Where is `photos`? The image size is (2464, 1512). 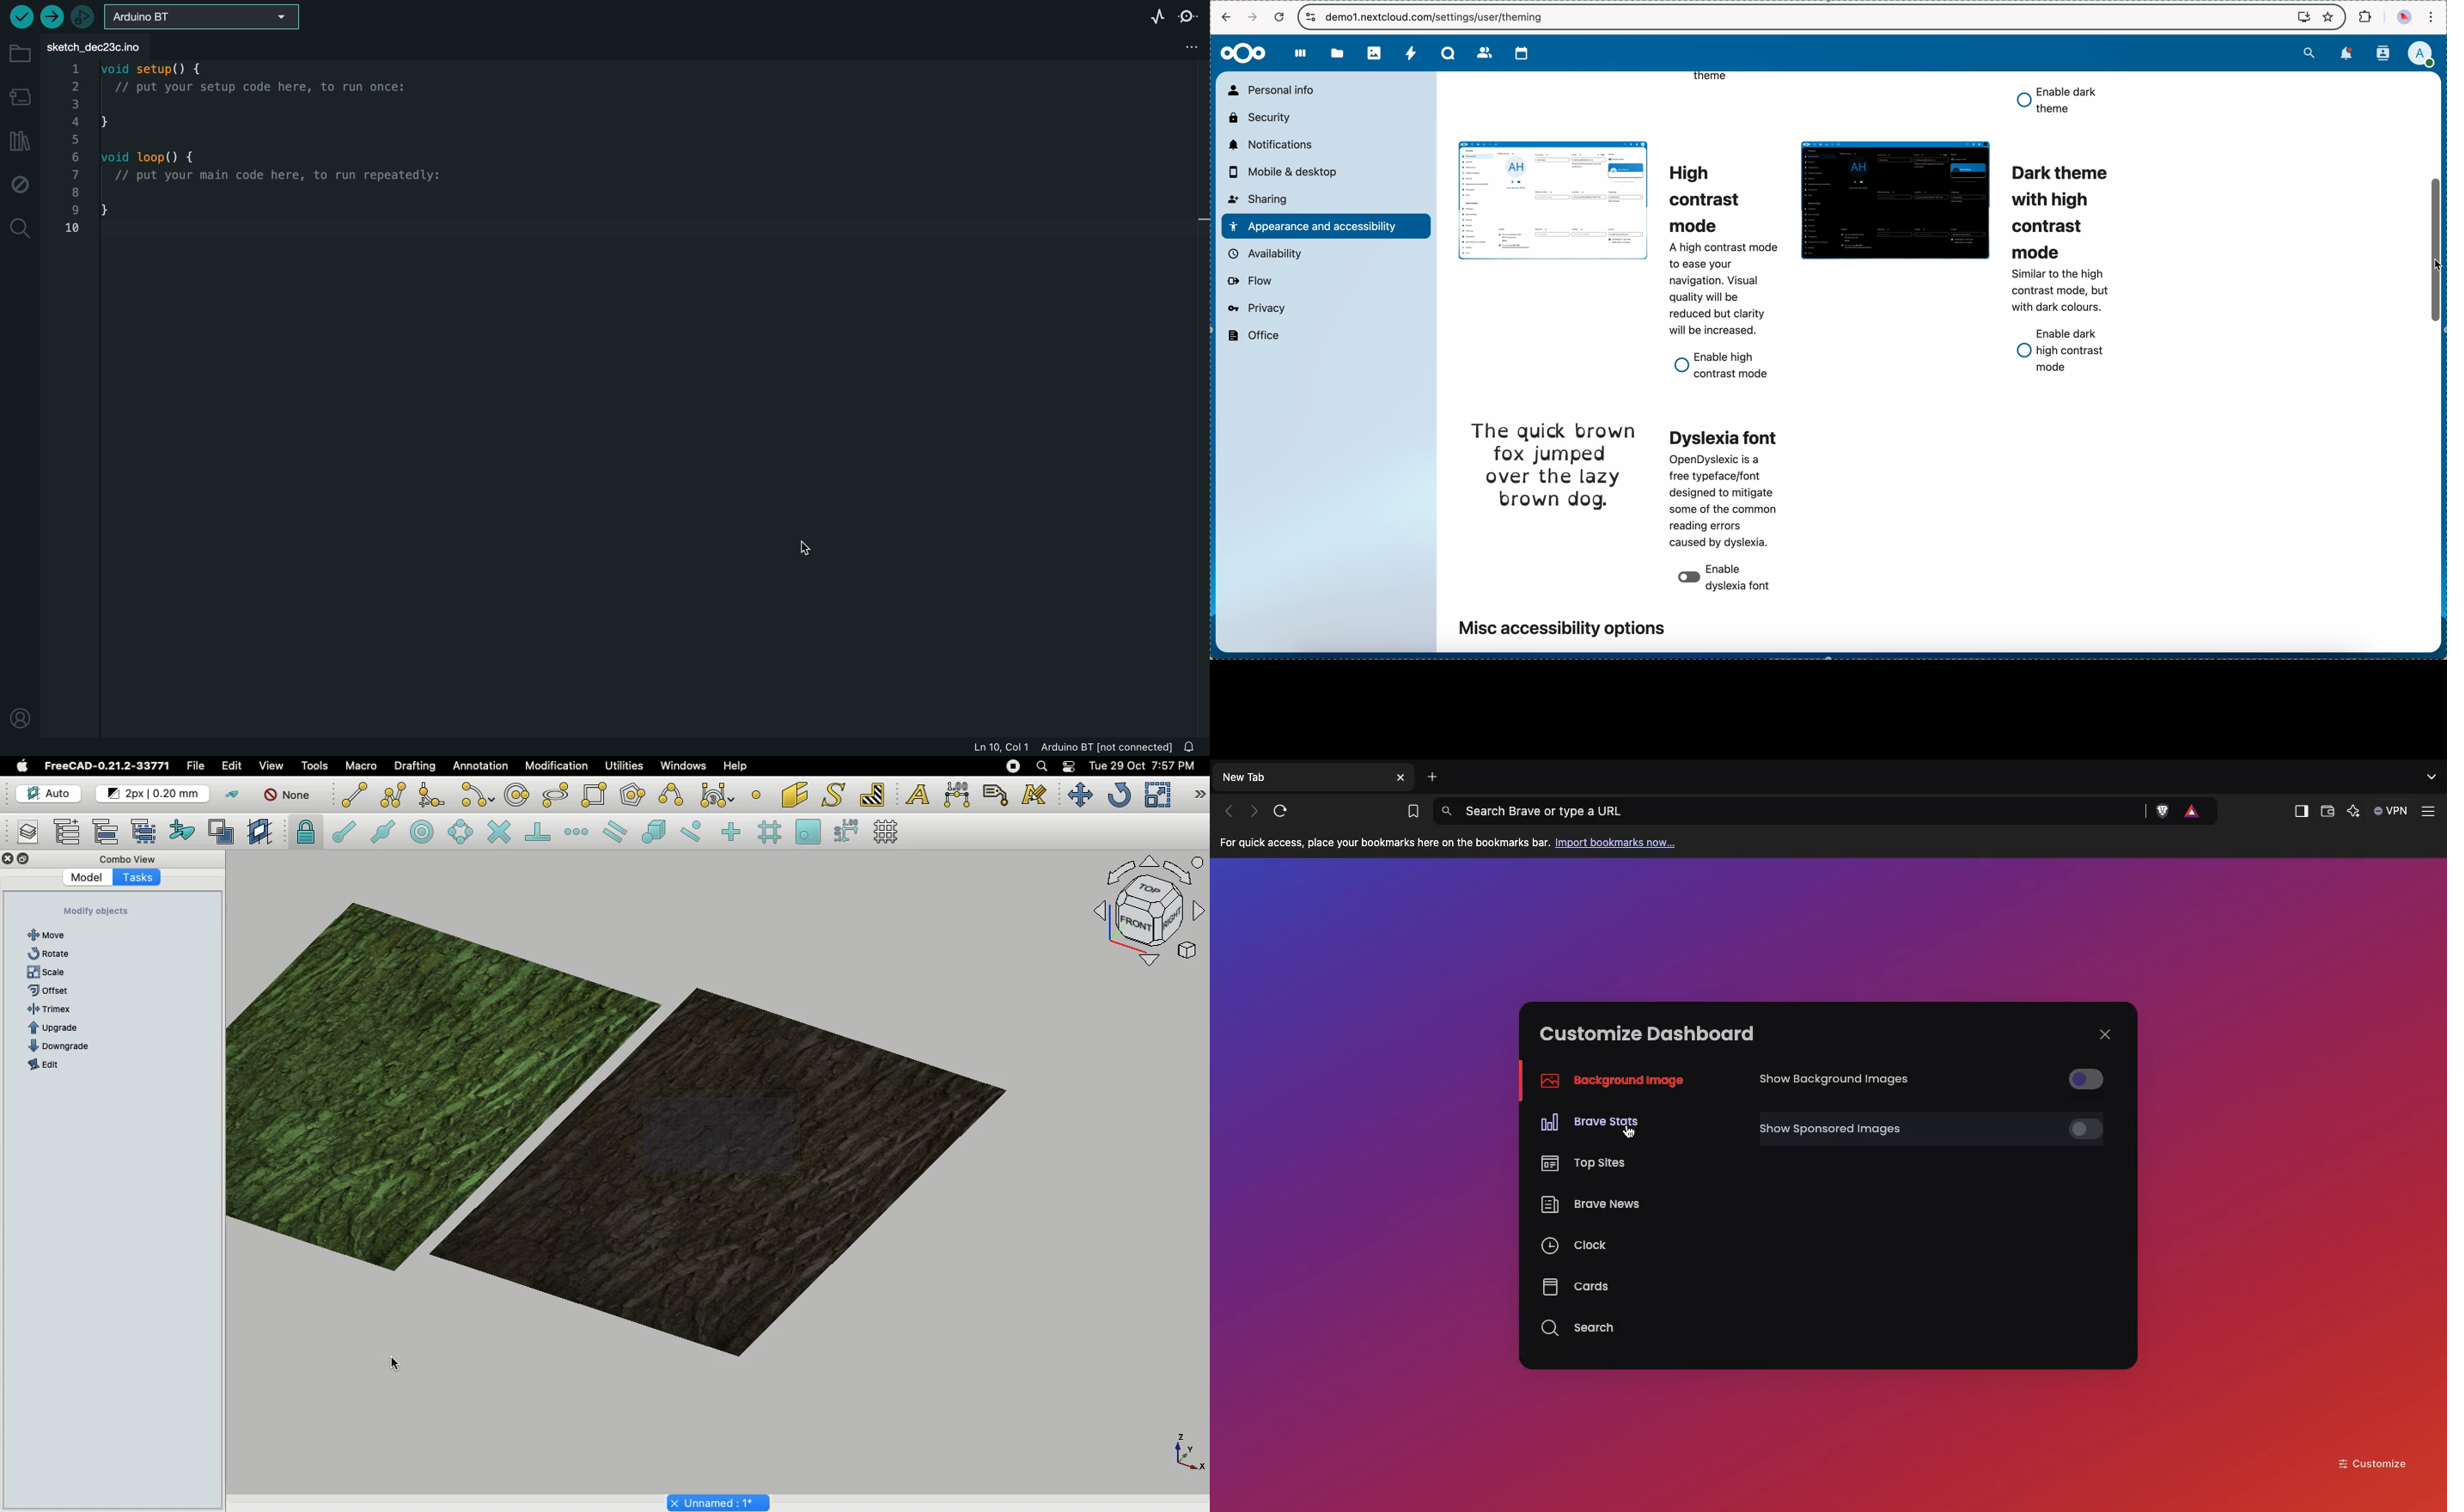
photos is located at coordinates (1374, 54).